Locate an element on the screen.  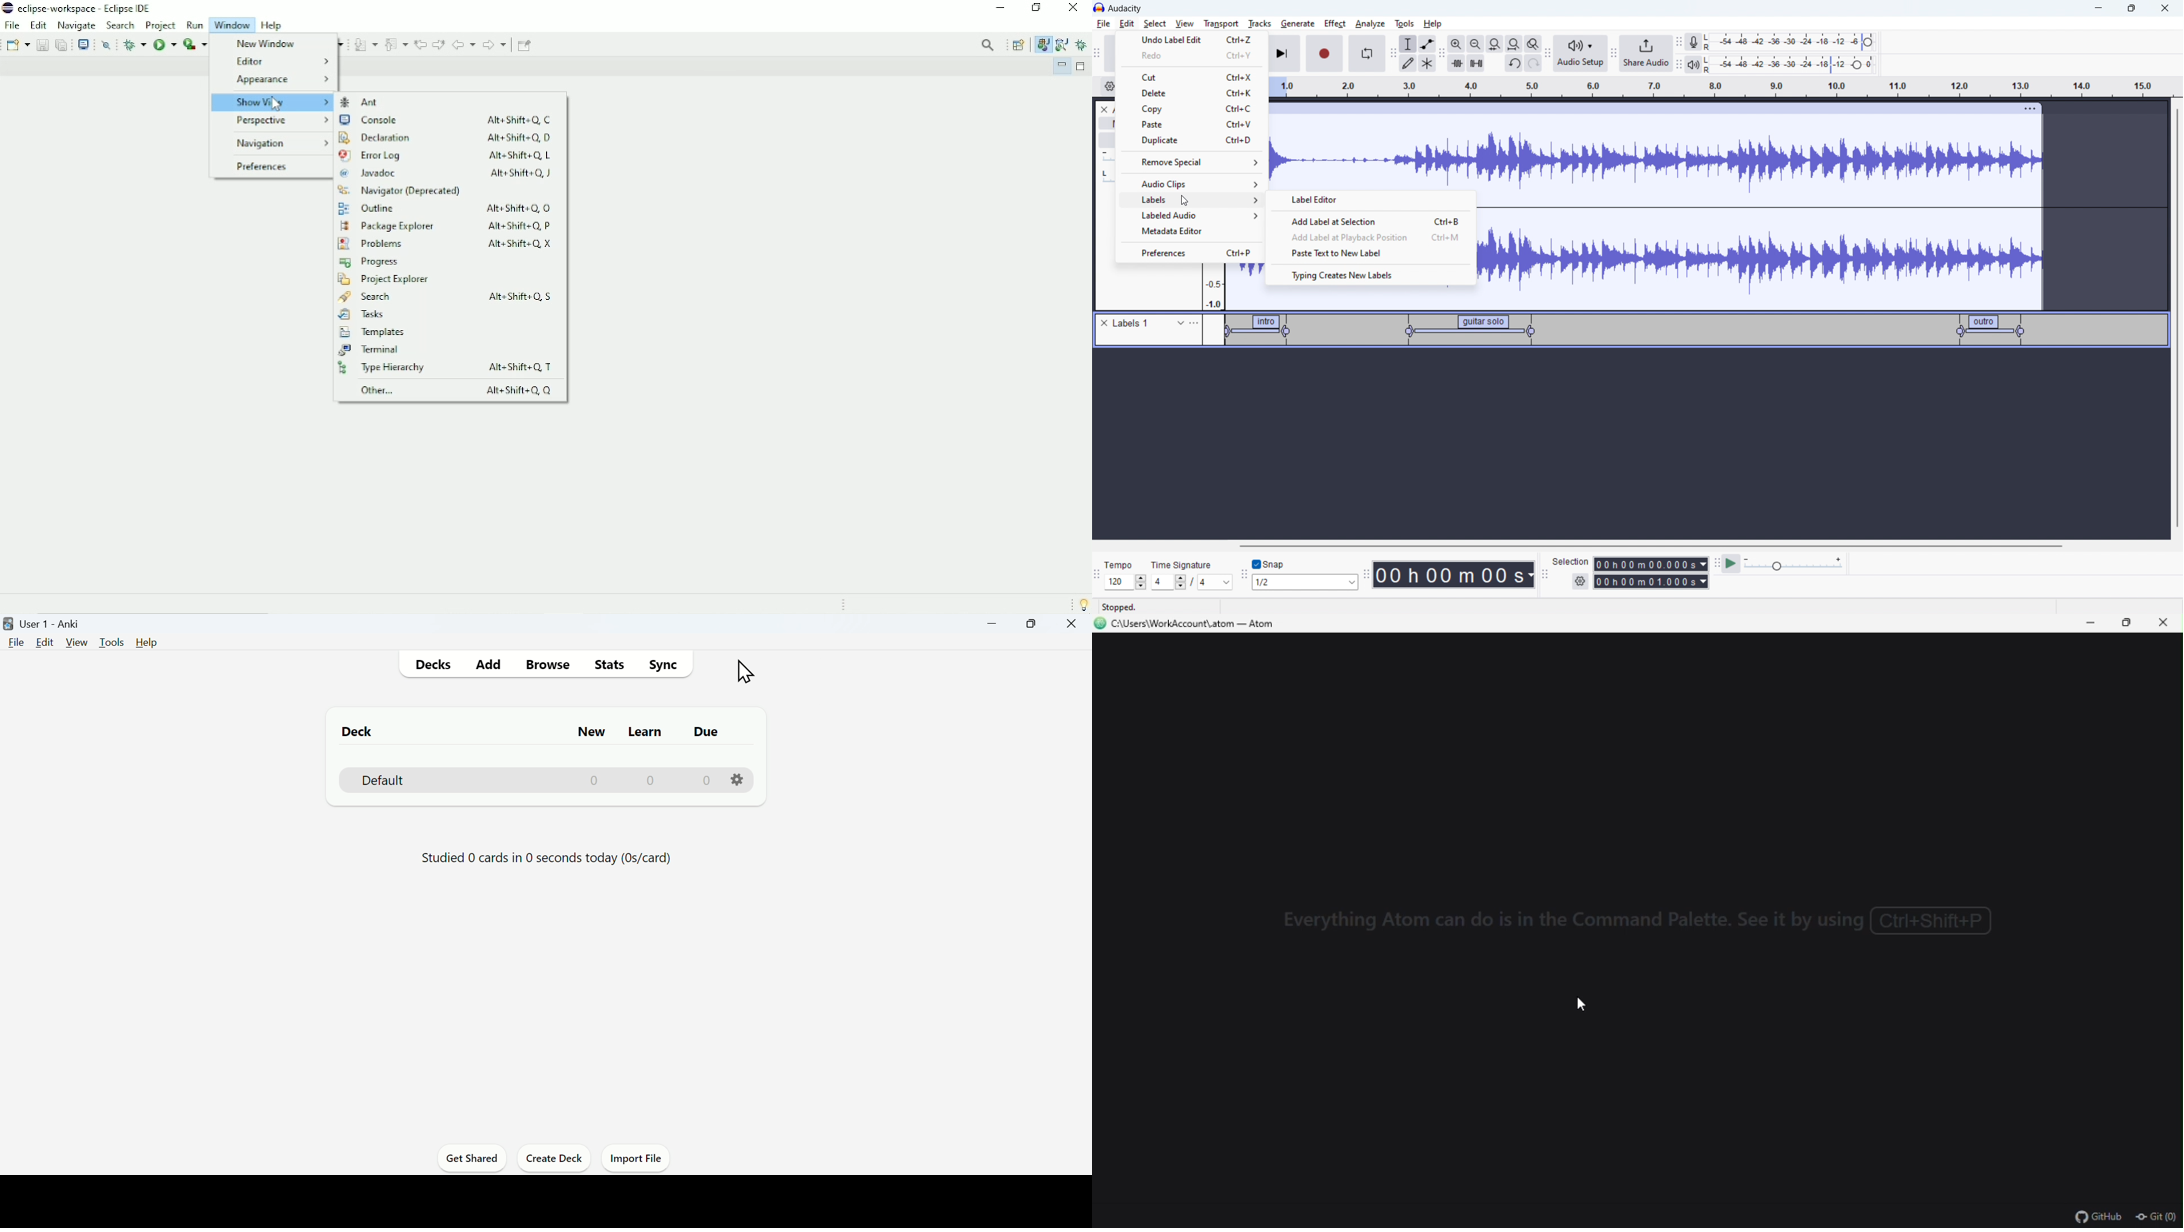
playback meter toolbar is located at coordinates (1679, 65).